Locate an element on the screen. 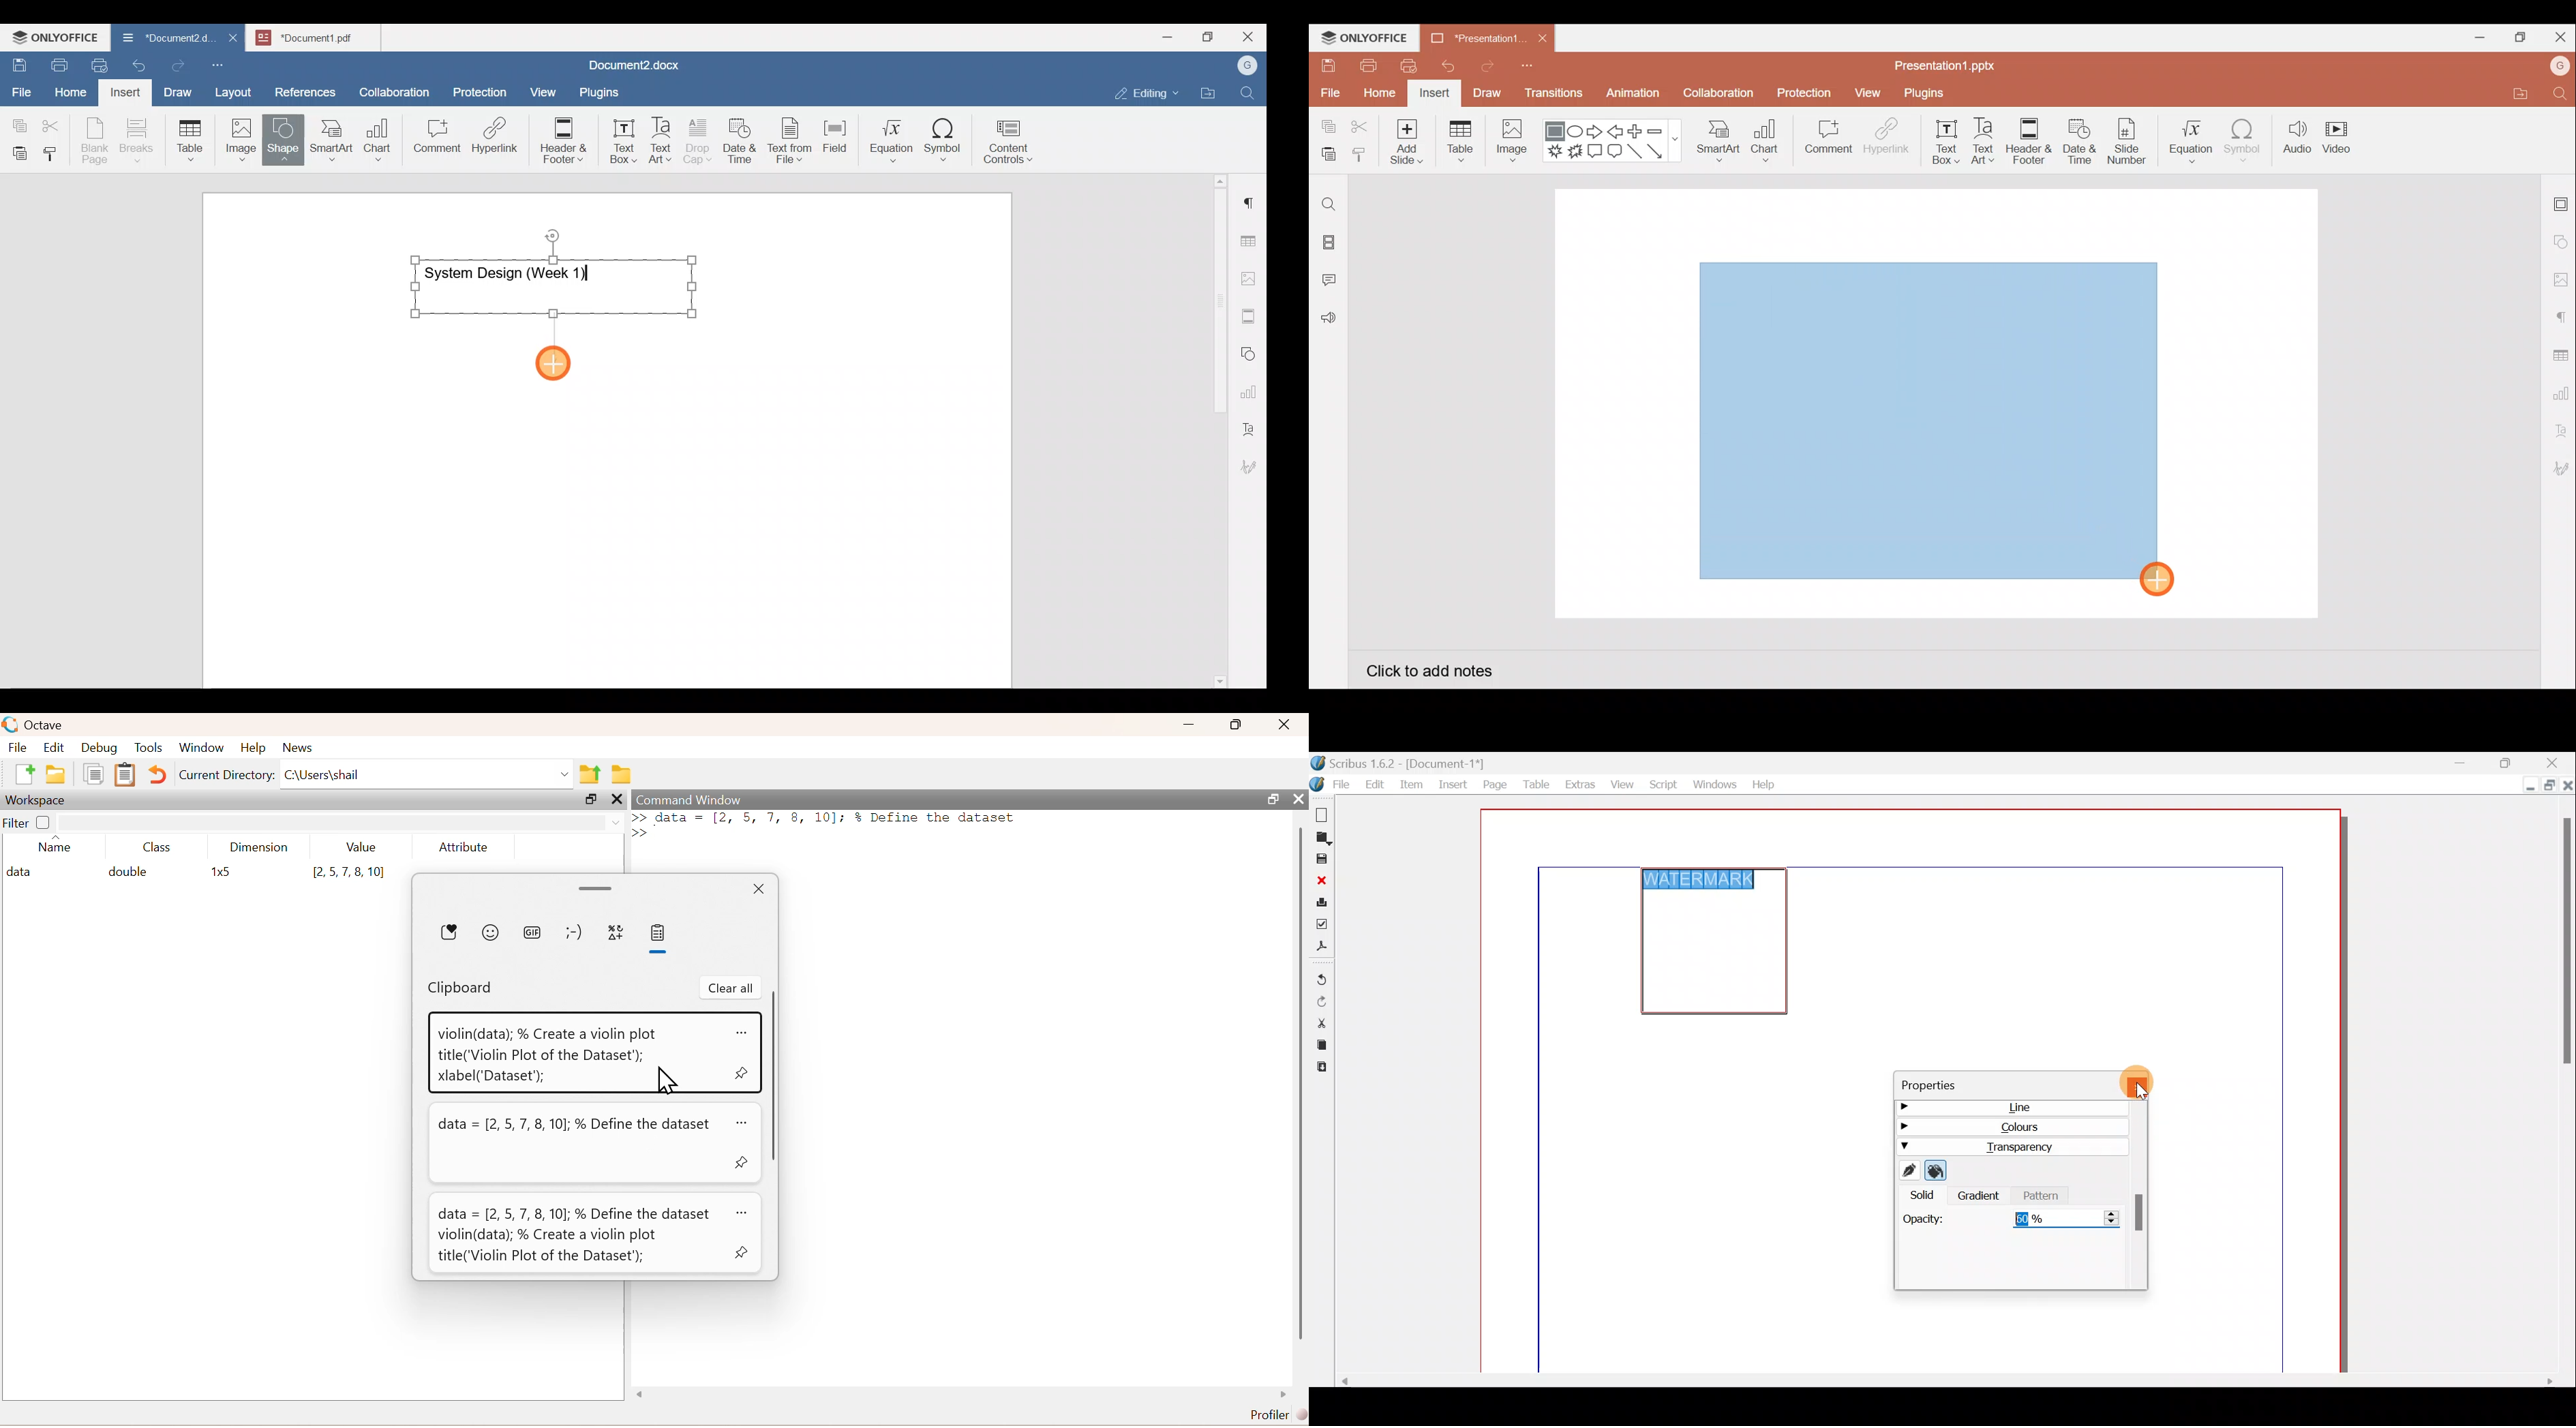 This screenshot has width=2576, height=1428. Signature settings is located at coordinates (1252, 462).